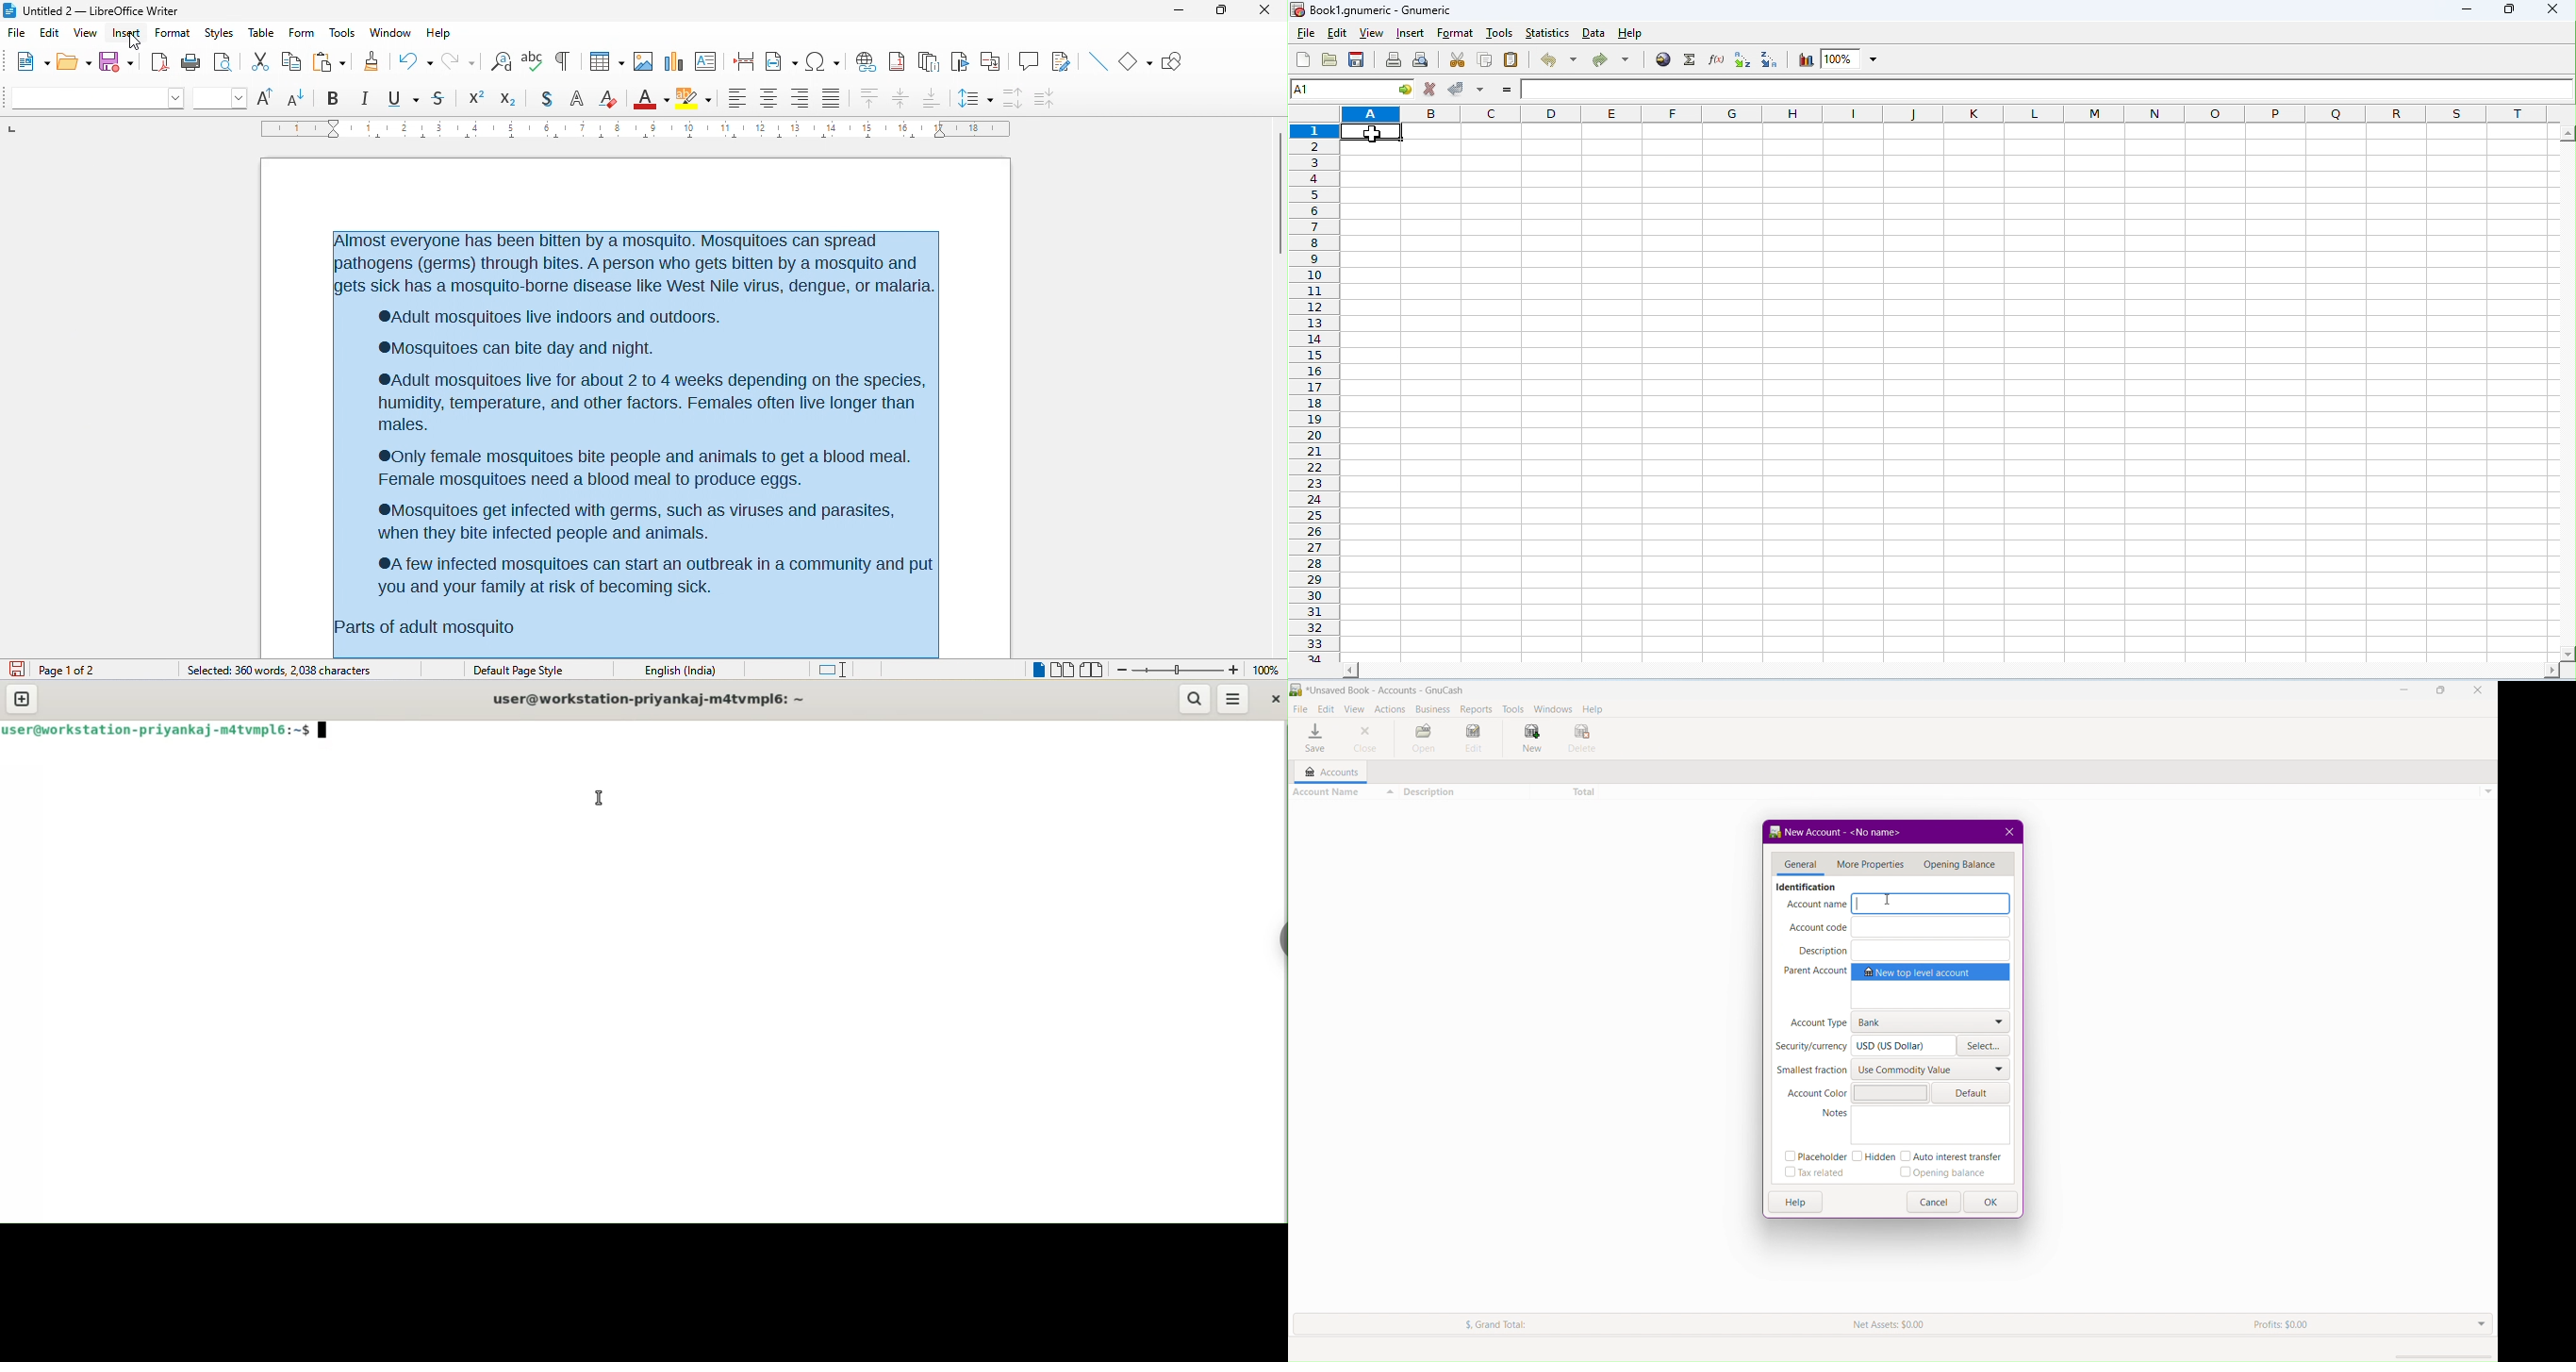 Image resolution: width=2576 pixels, height=1372 pixels. Describe the element at coordinates (1373, 135) in the screenshot. I see `cursor` at that location.